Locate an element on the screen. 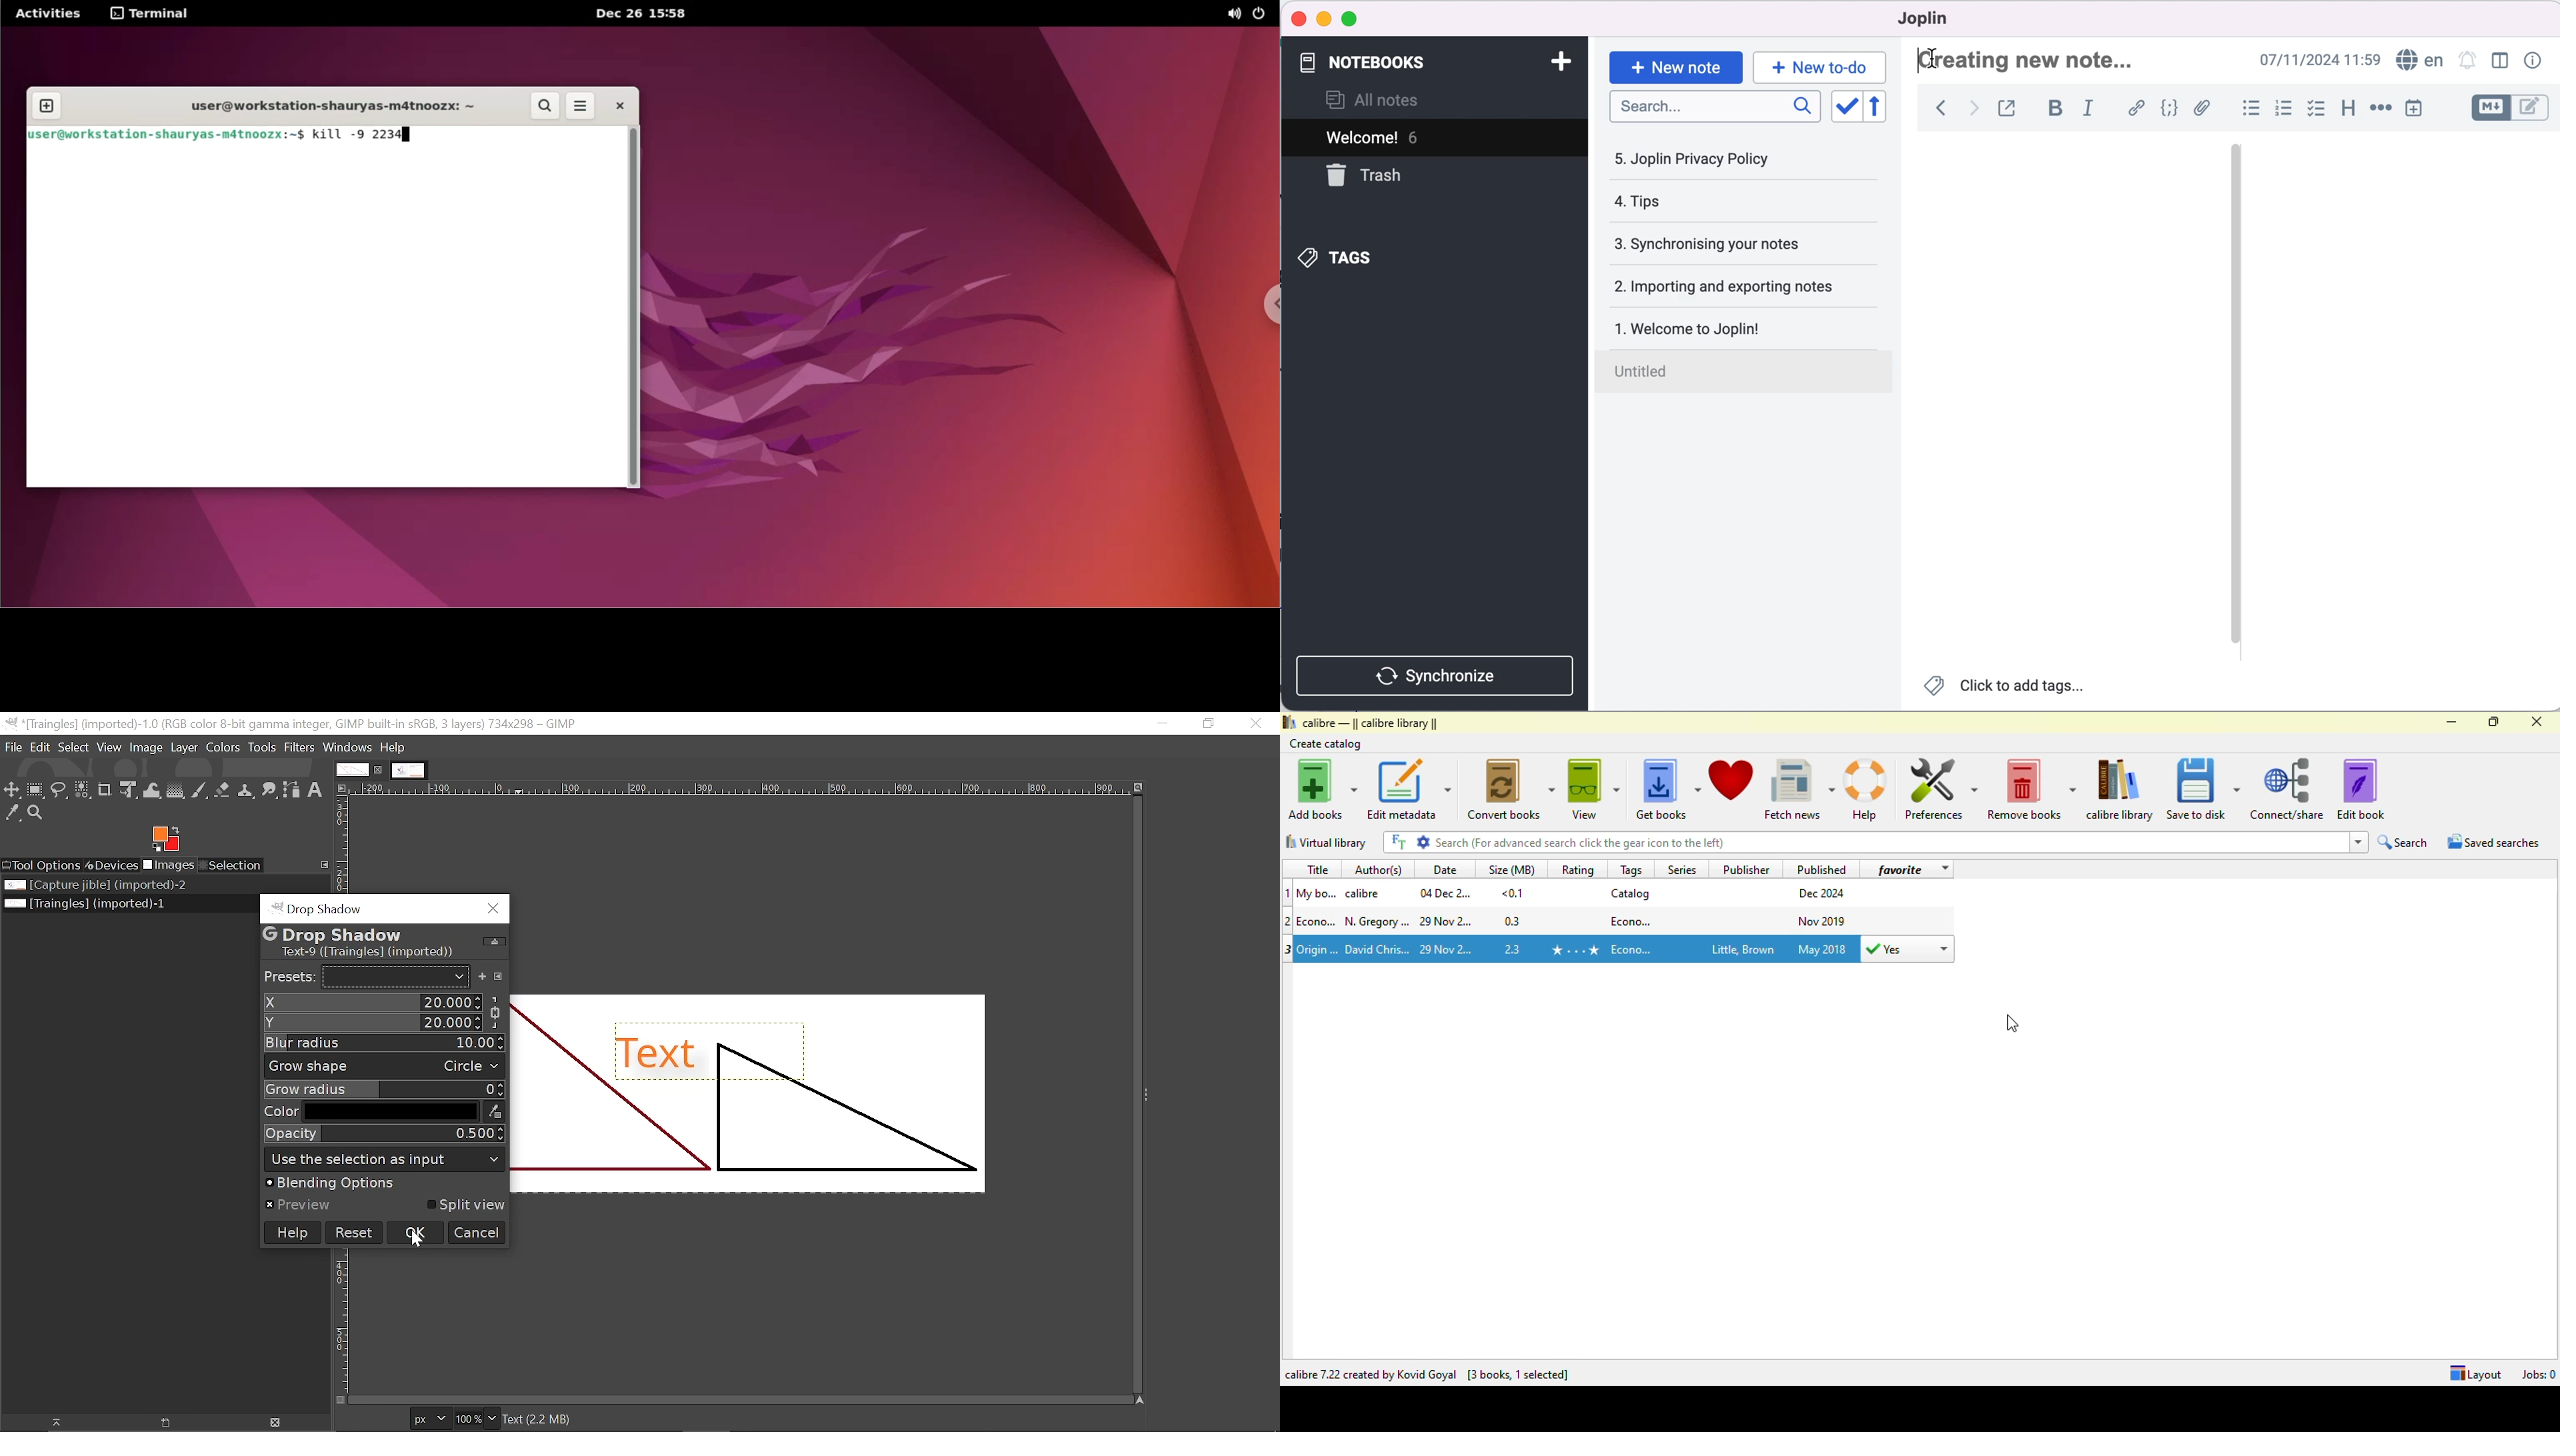 The height and width of the screenshot is (1456, 2576). notebooks is located at coordinates (1375, 60).